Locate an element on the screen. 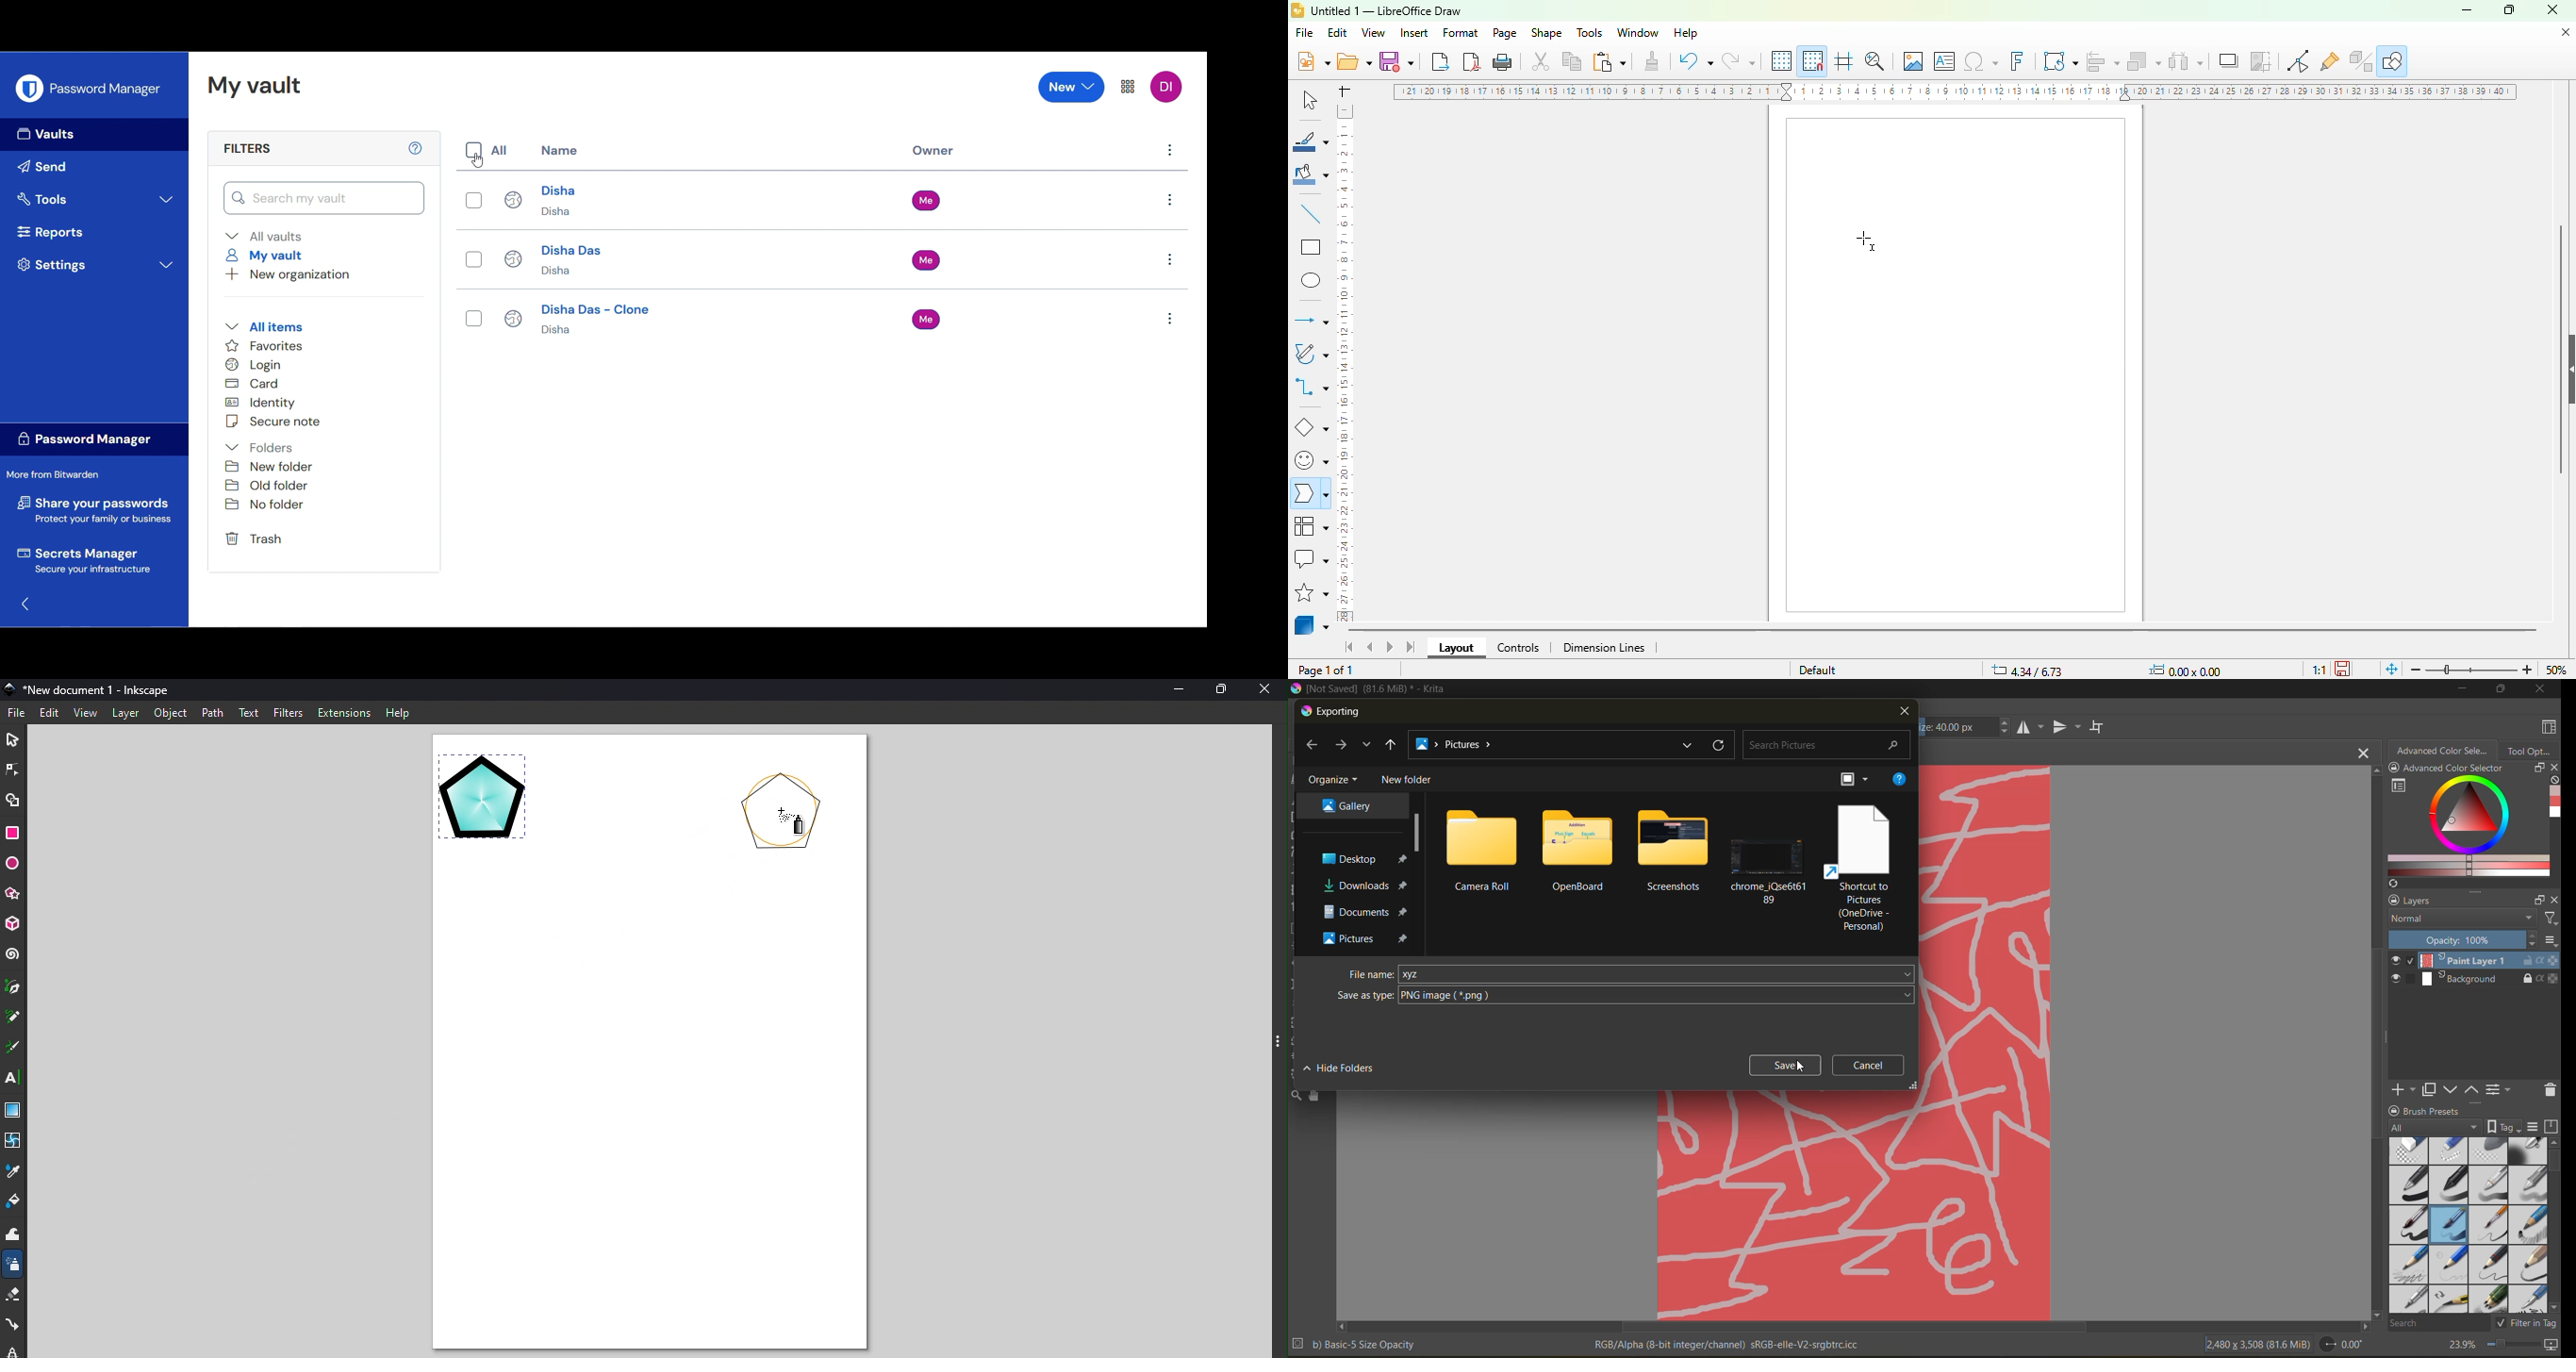  select is located at coordinates (1309, 99).